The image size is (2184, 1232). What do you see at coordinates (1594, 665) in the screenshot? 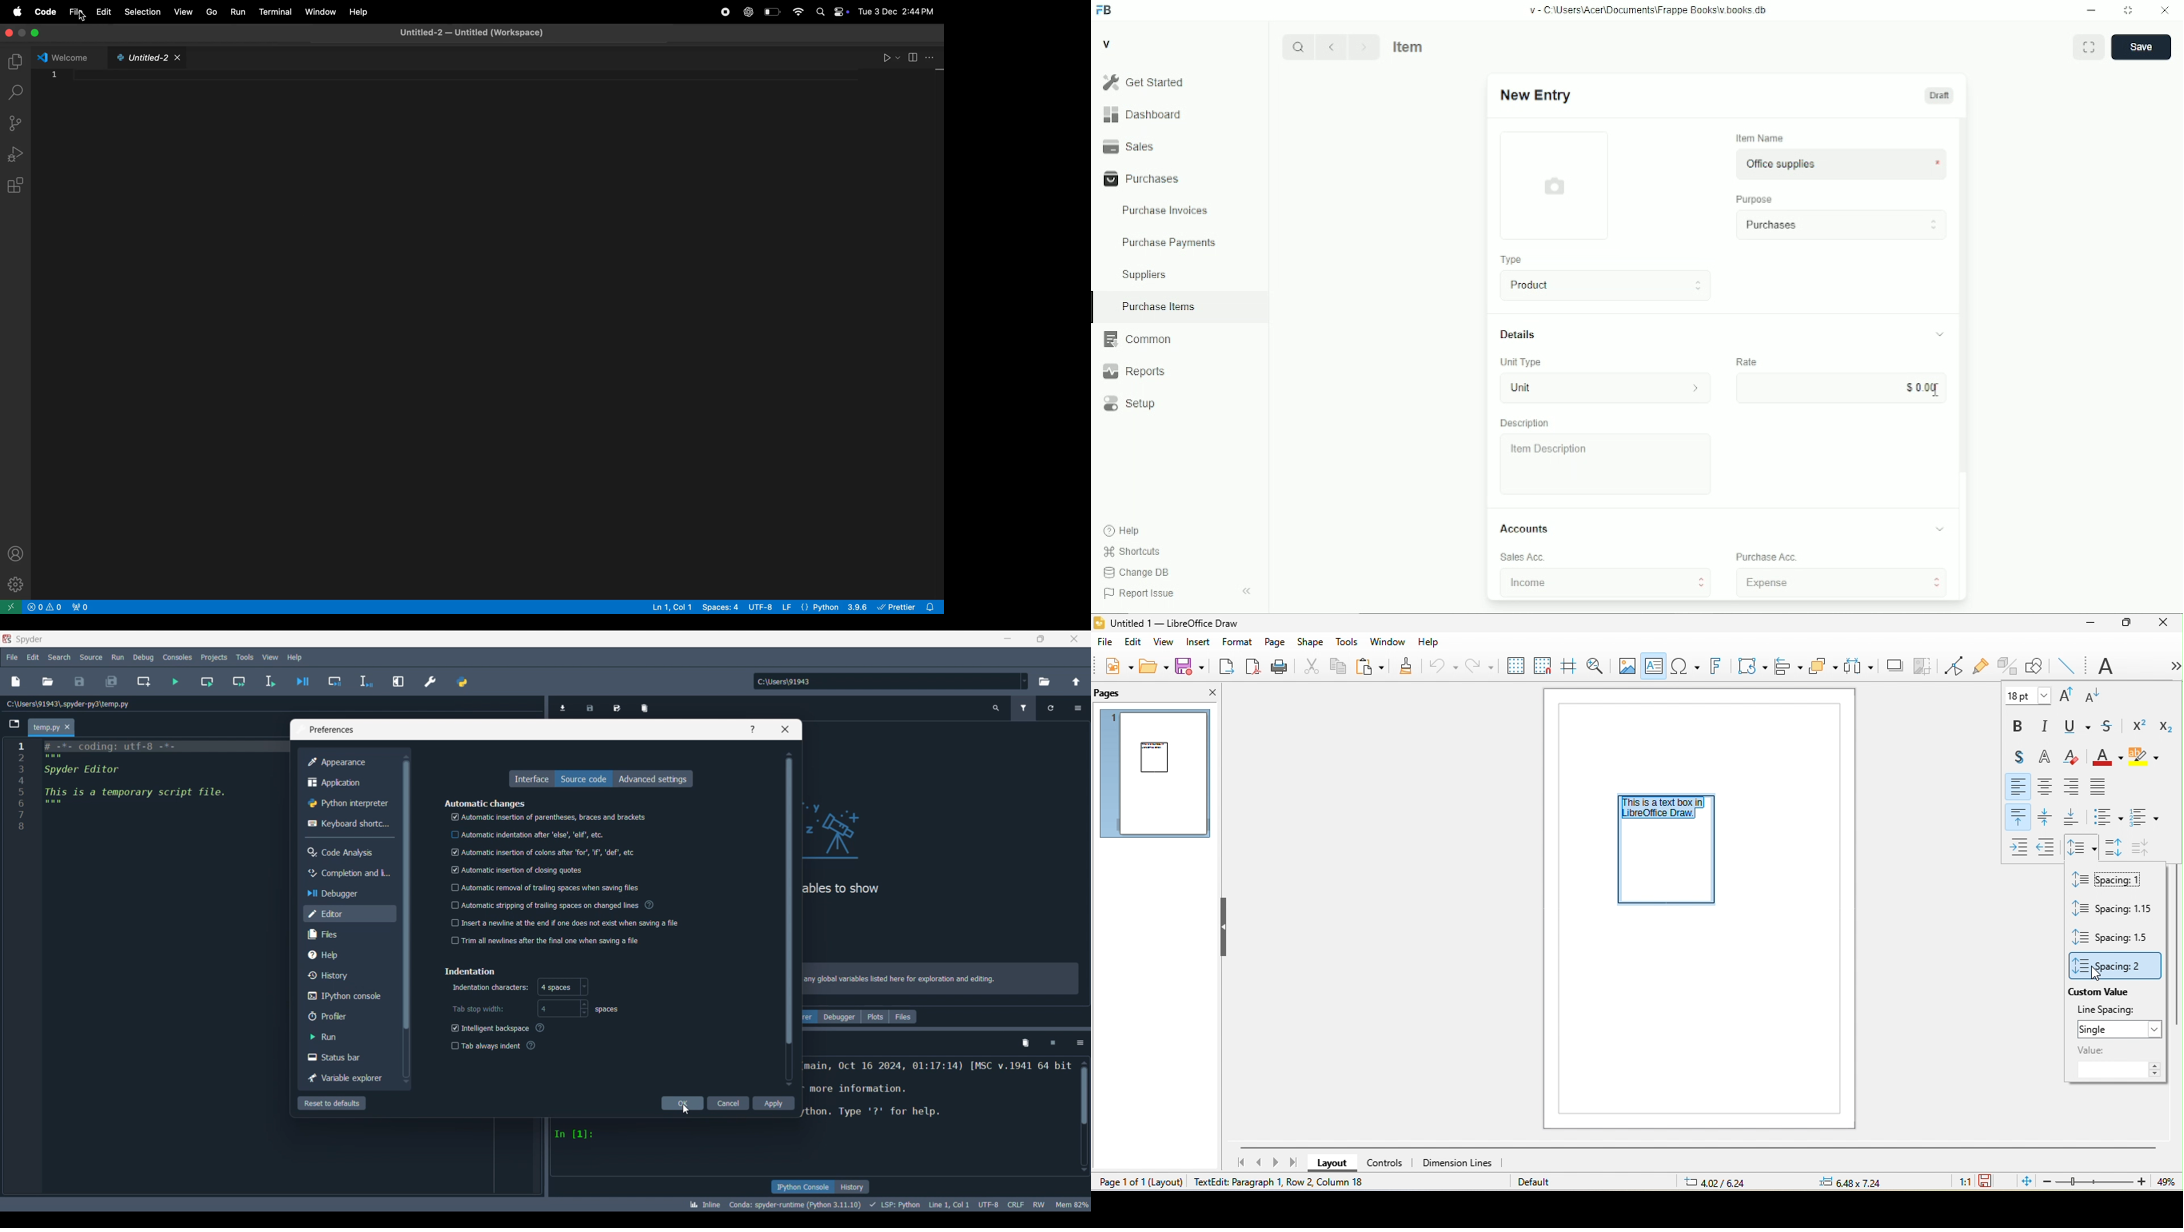
I see `zoom and pan` at bounding box center [1594, 665].